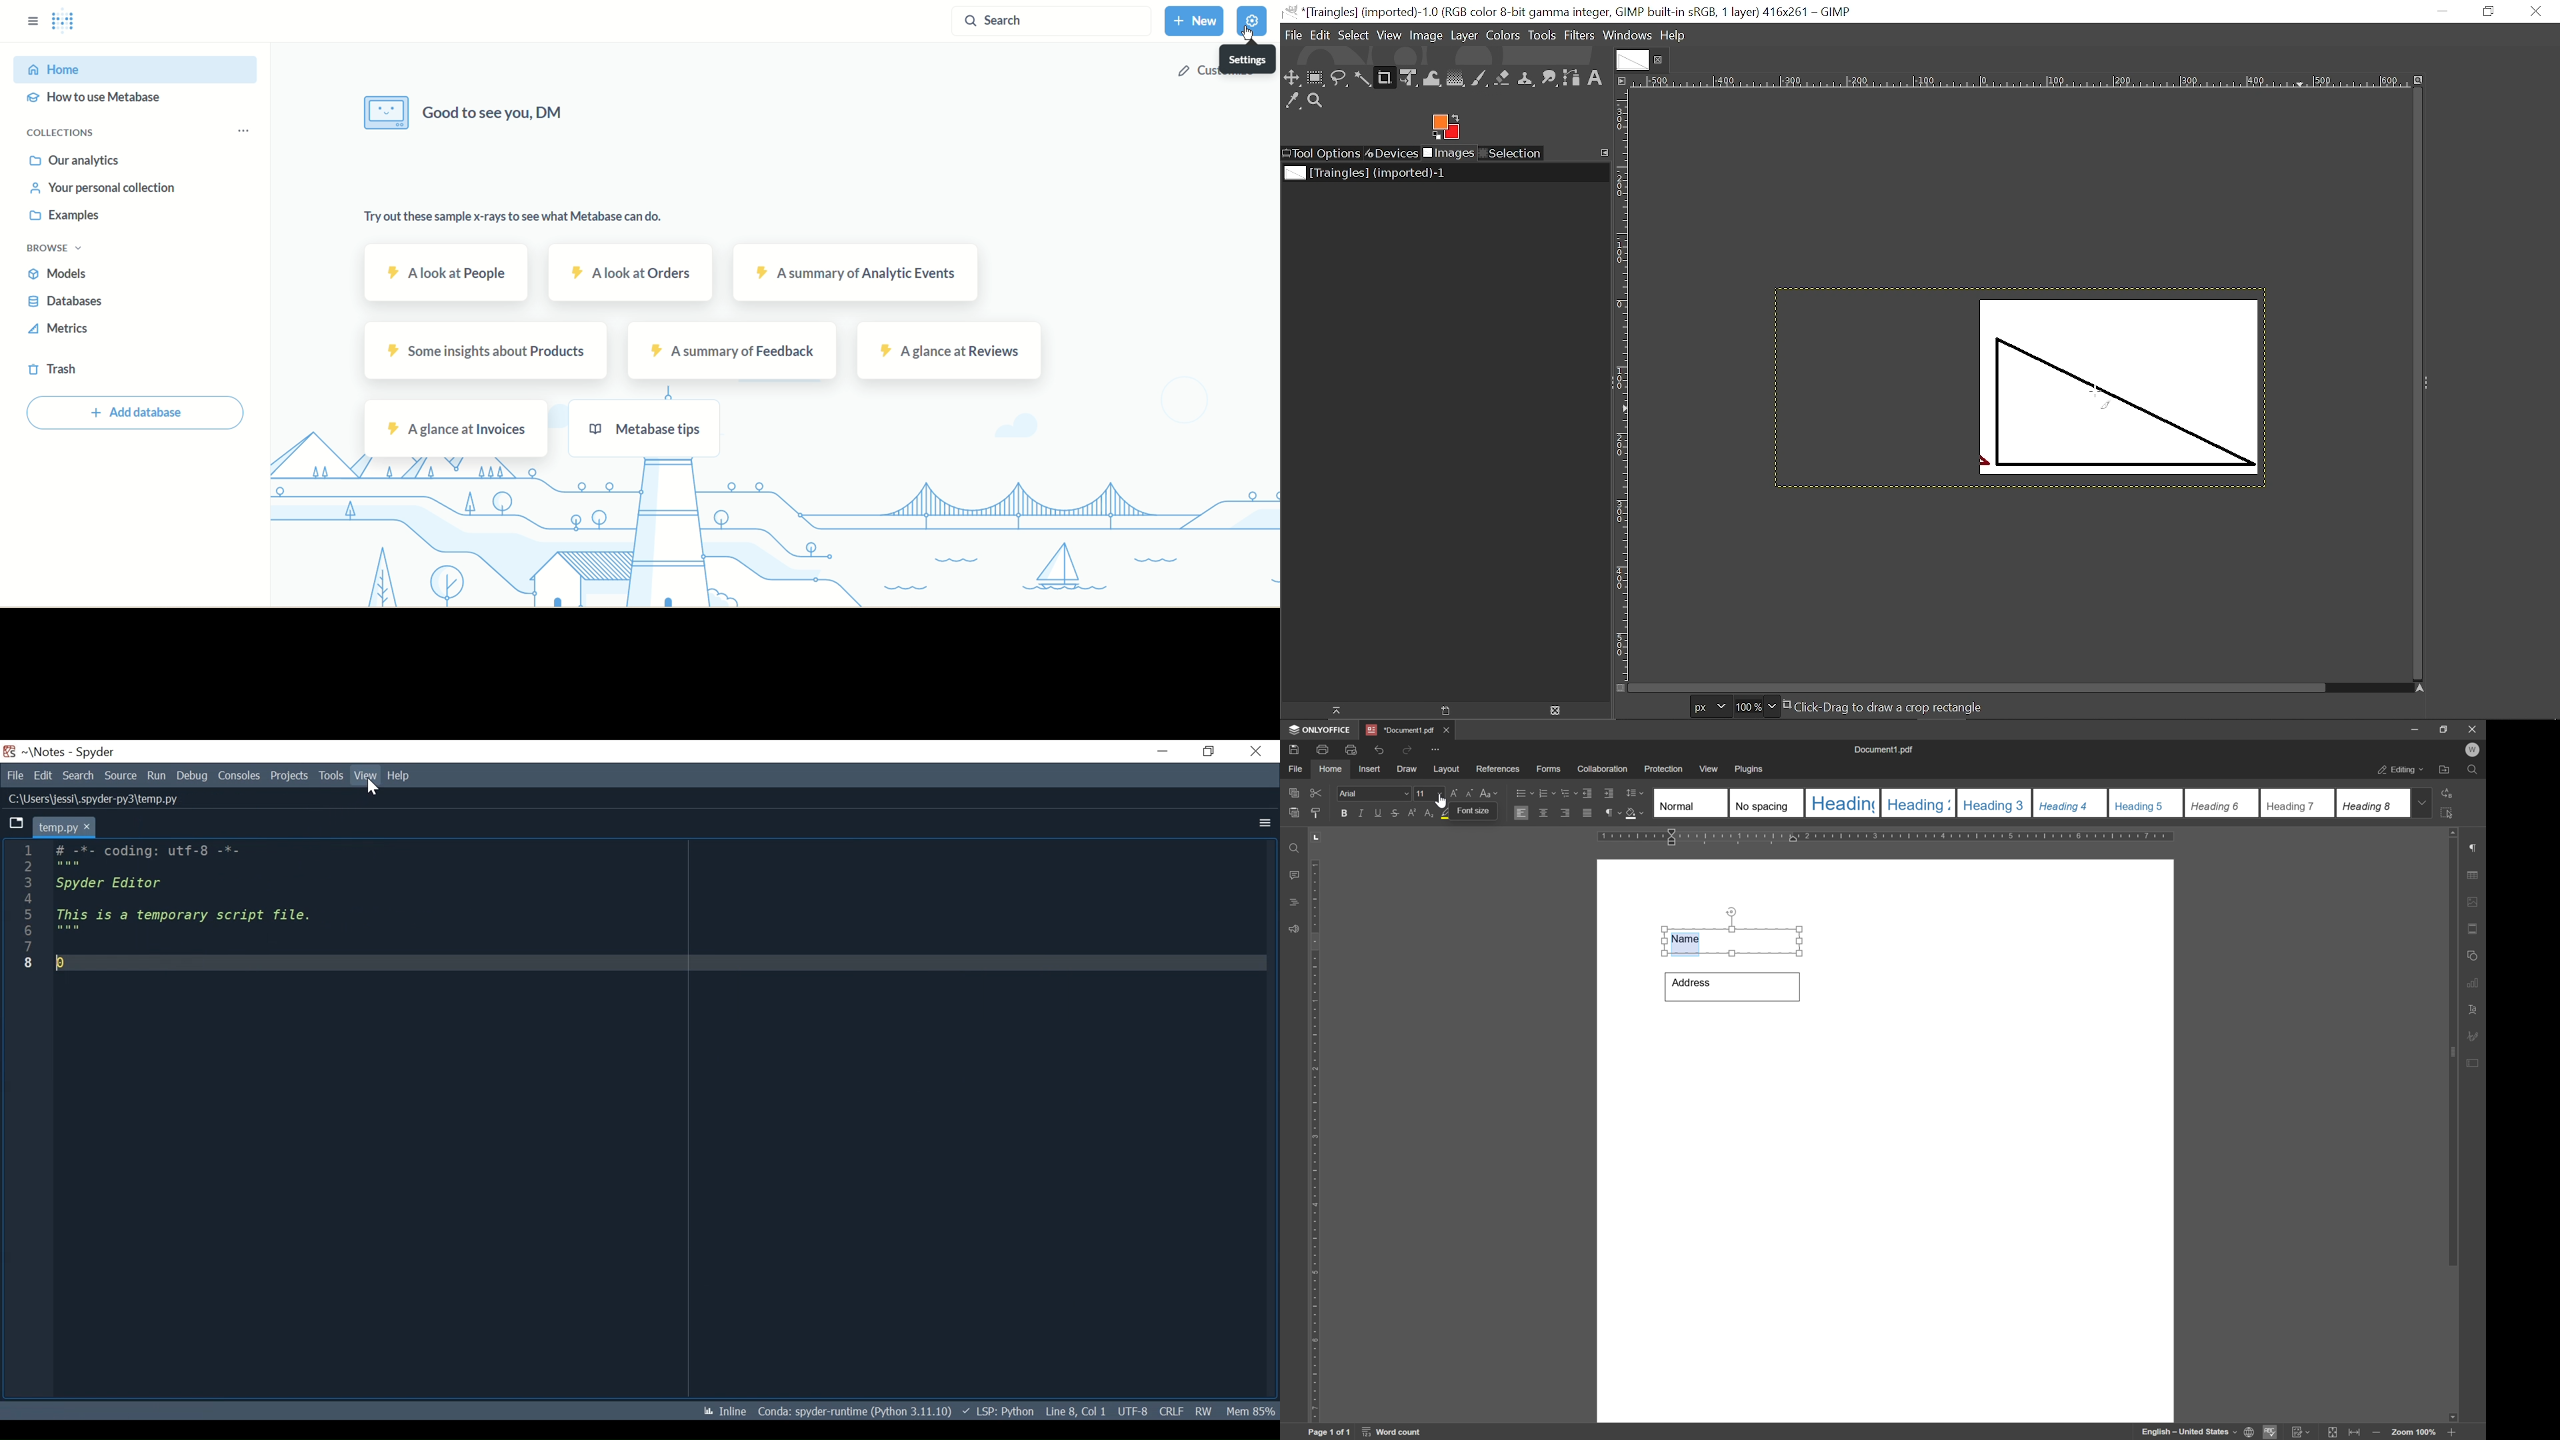 Image resolution: width=2576 pixels, height=1456 pixels. I want to click on Align center, so click(1543, 812).